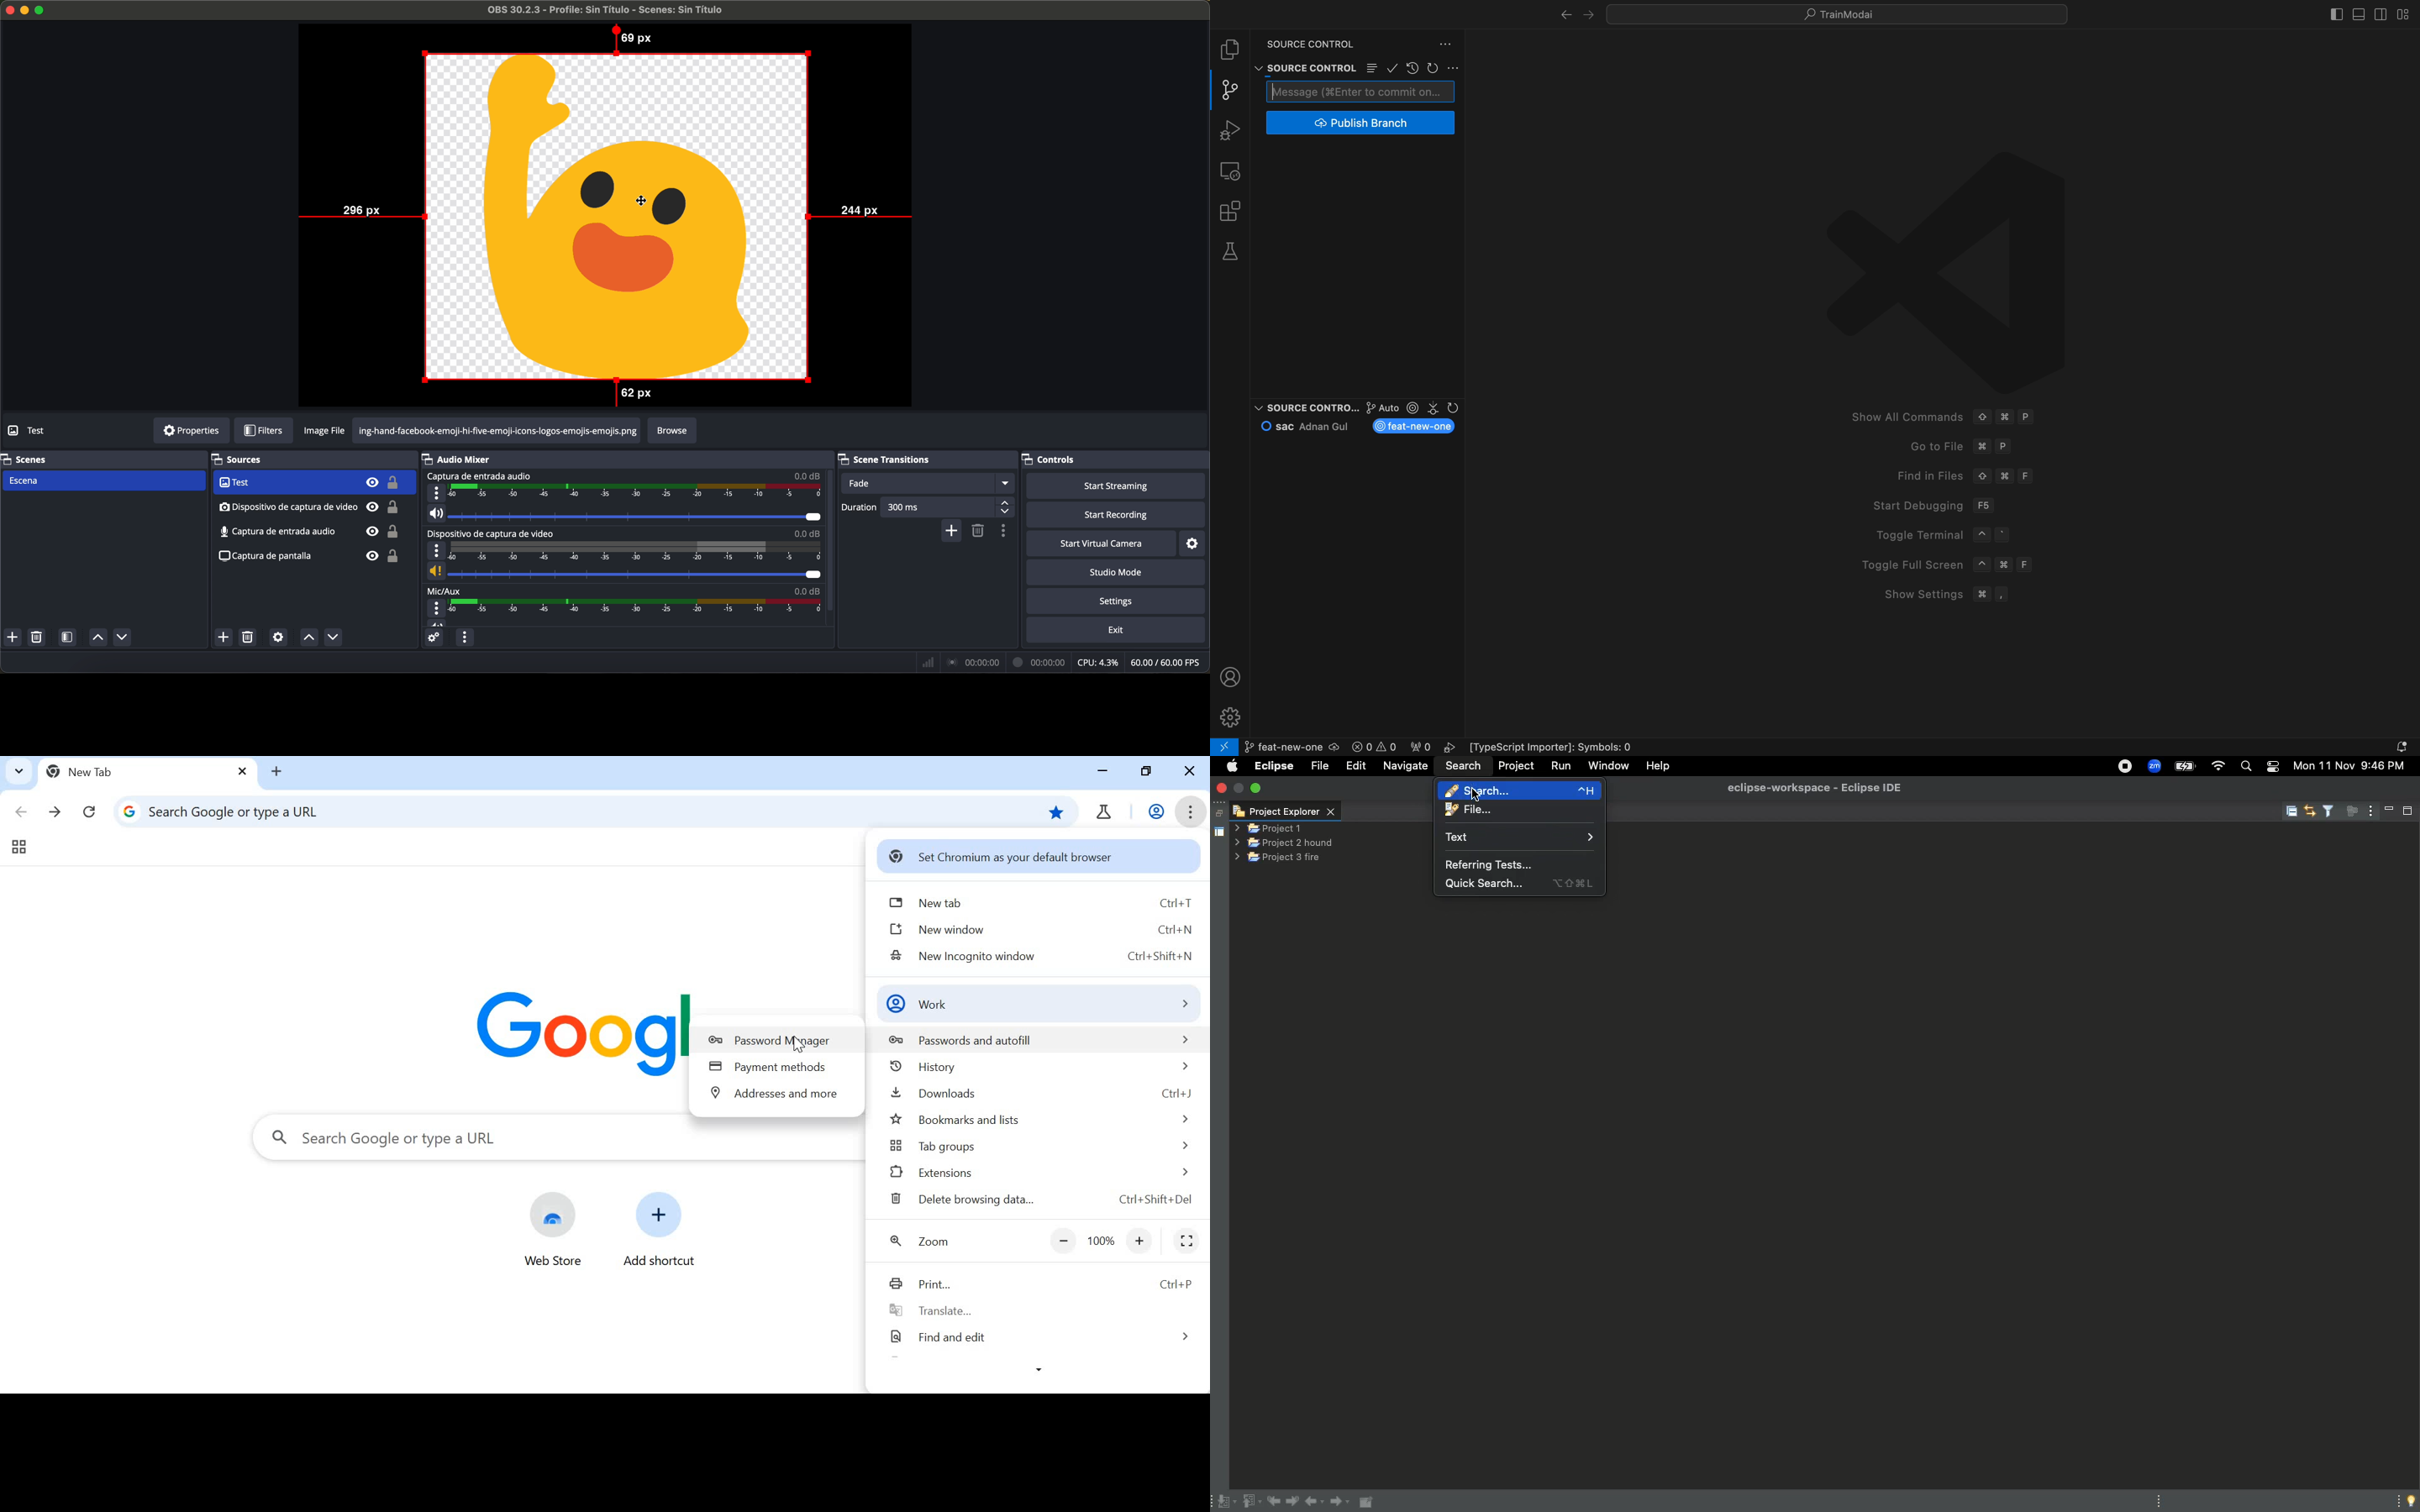 The height and width of the screenshot is (1512, 2436). Describe the element at coordinates (226, 638) in the screenshot. I see `click on add source` at that location.